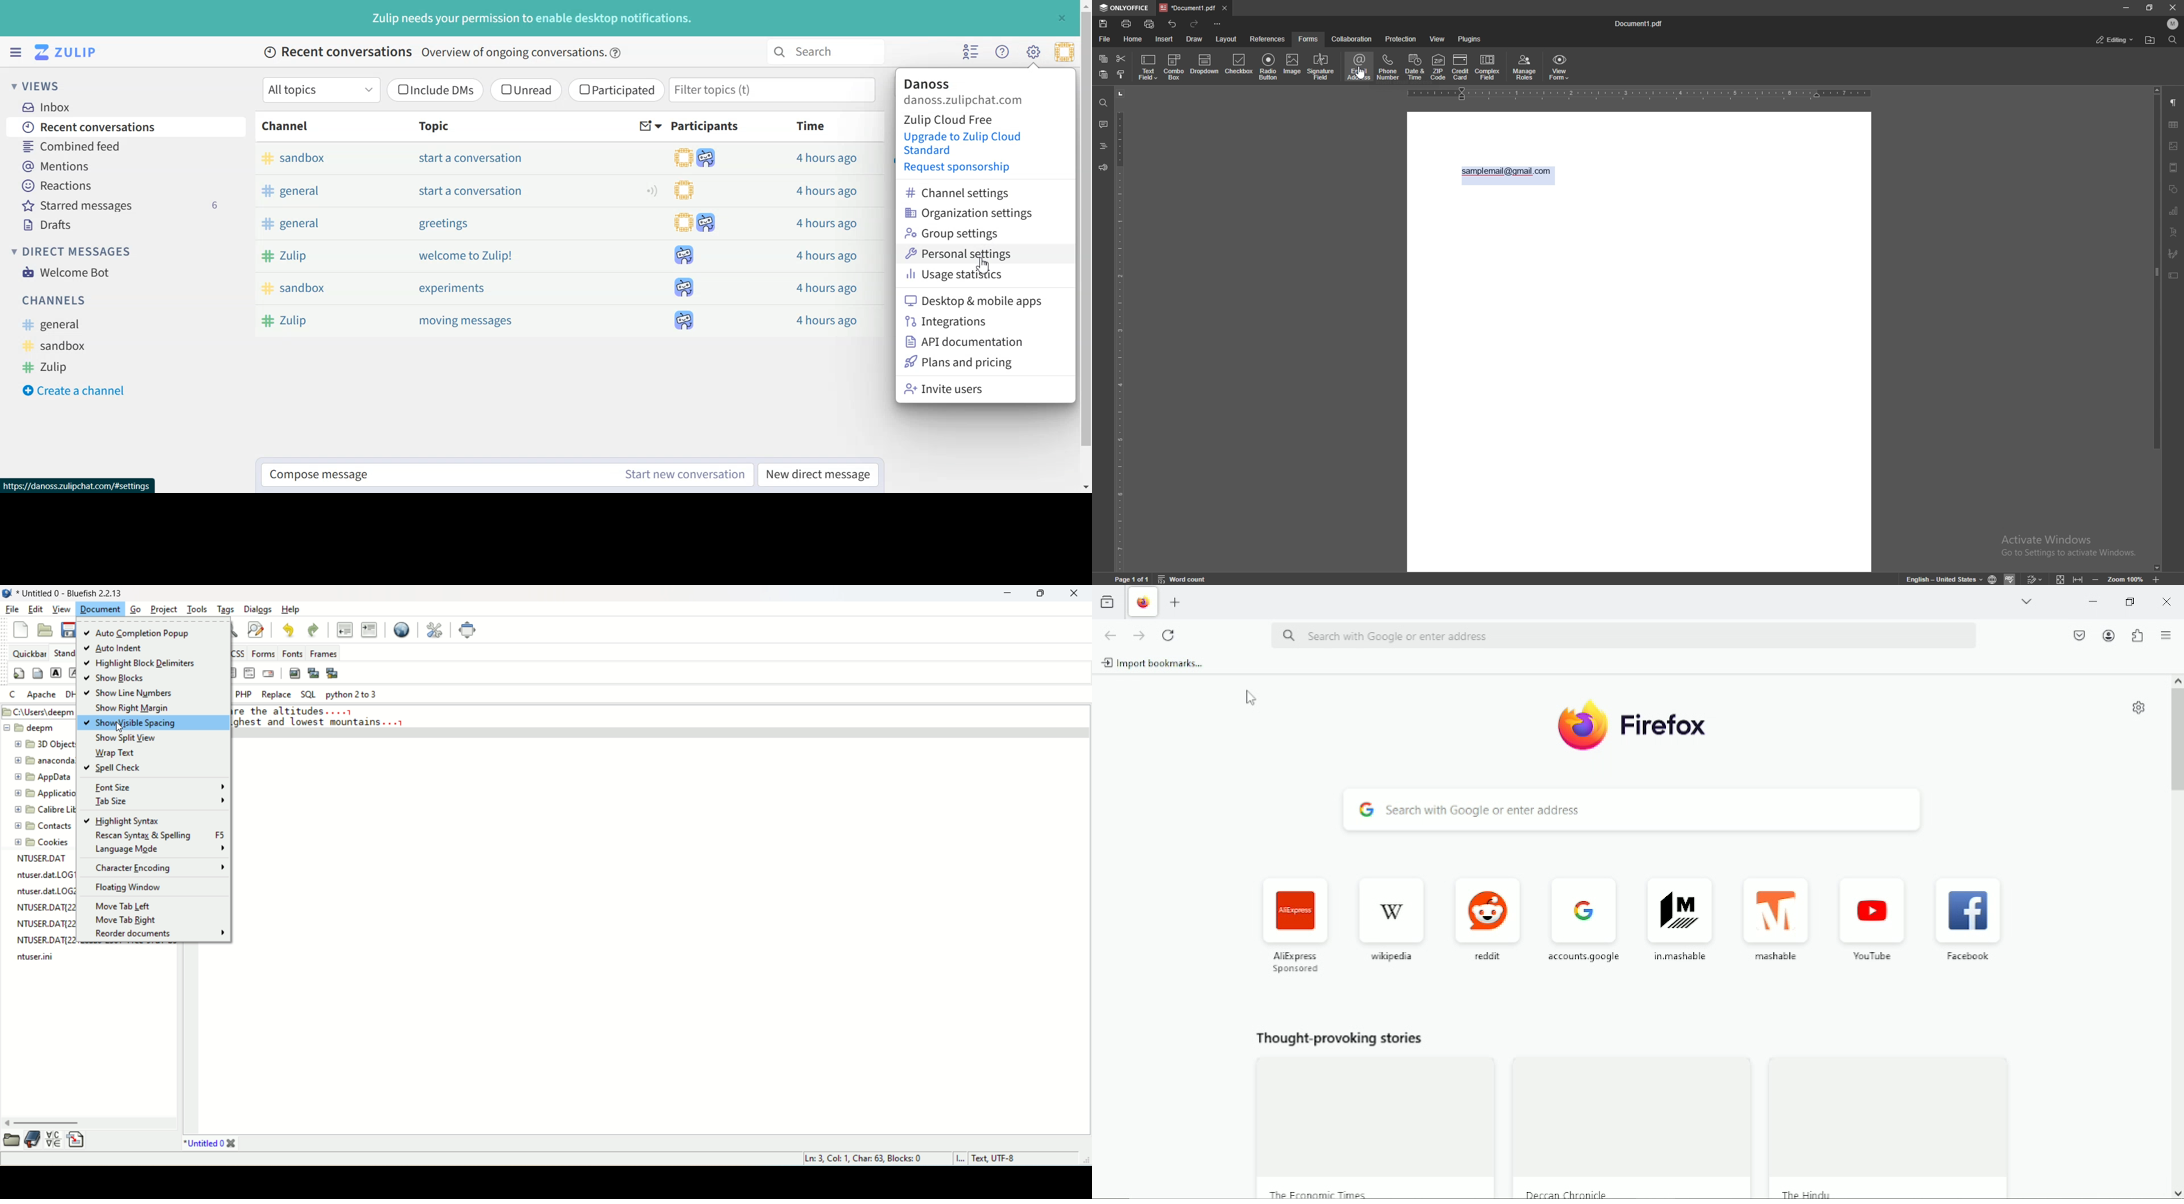 The height and width of the screenshot is (1204, 2184). I want to click on Go back, so click(1110, 635).